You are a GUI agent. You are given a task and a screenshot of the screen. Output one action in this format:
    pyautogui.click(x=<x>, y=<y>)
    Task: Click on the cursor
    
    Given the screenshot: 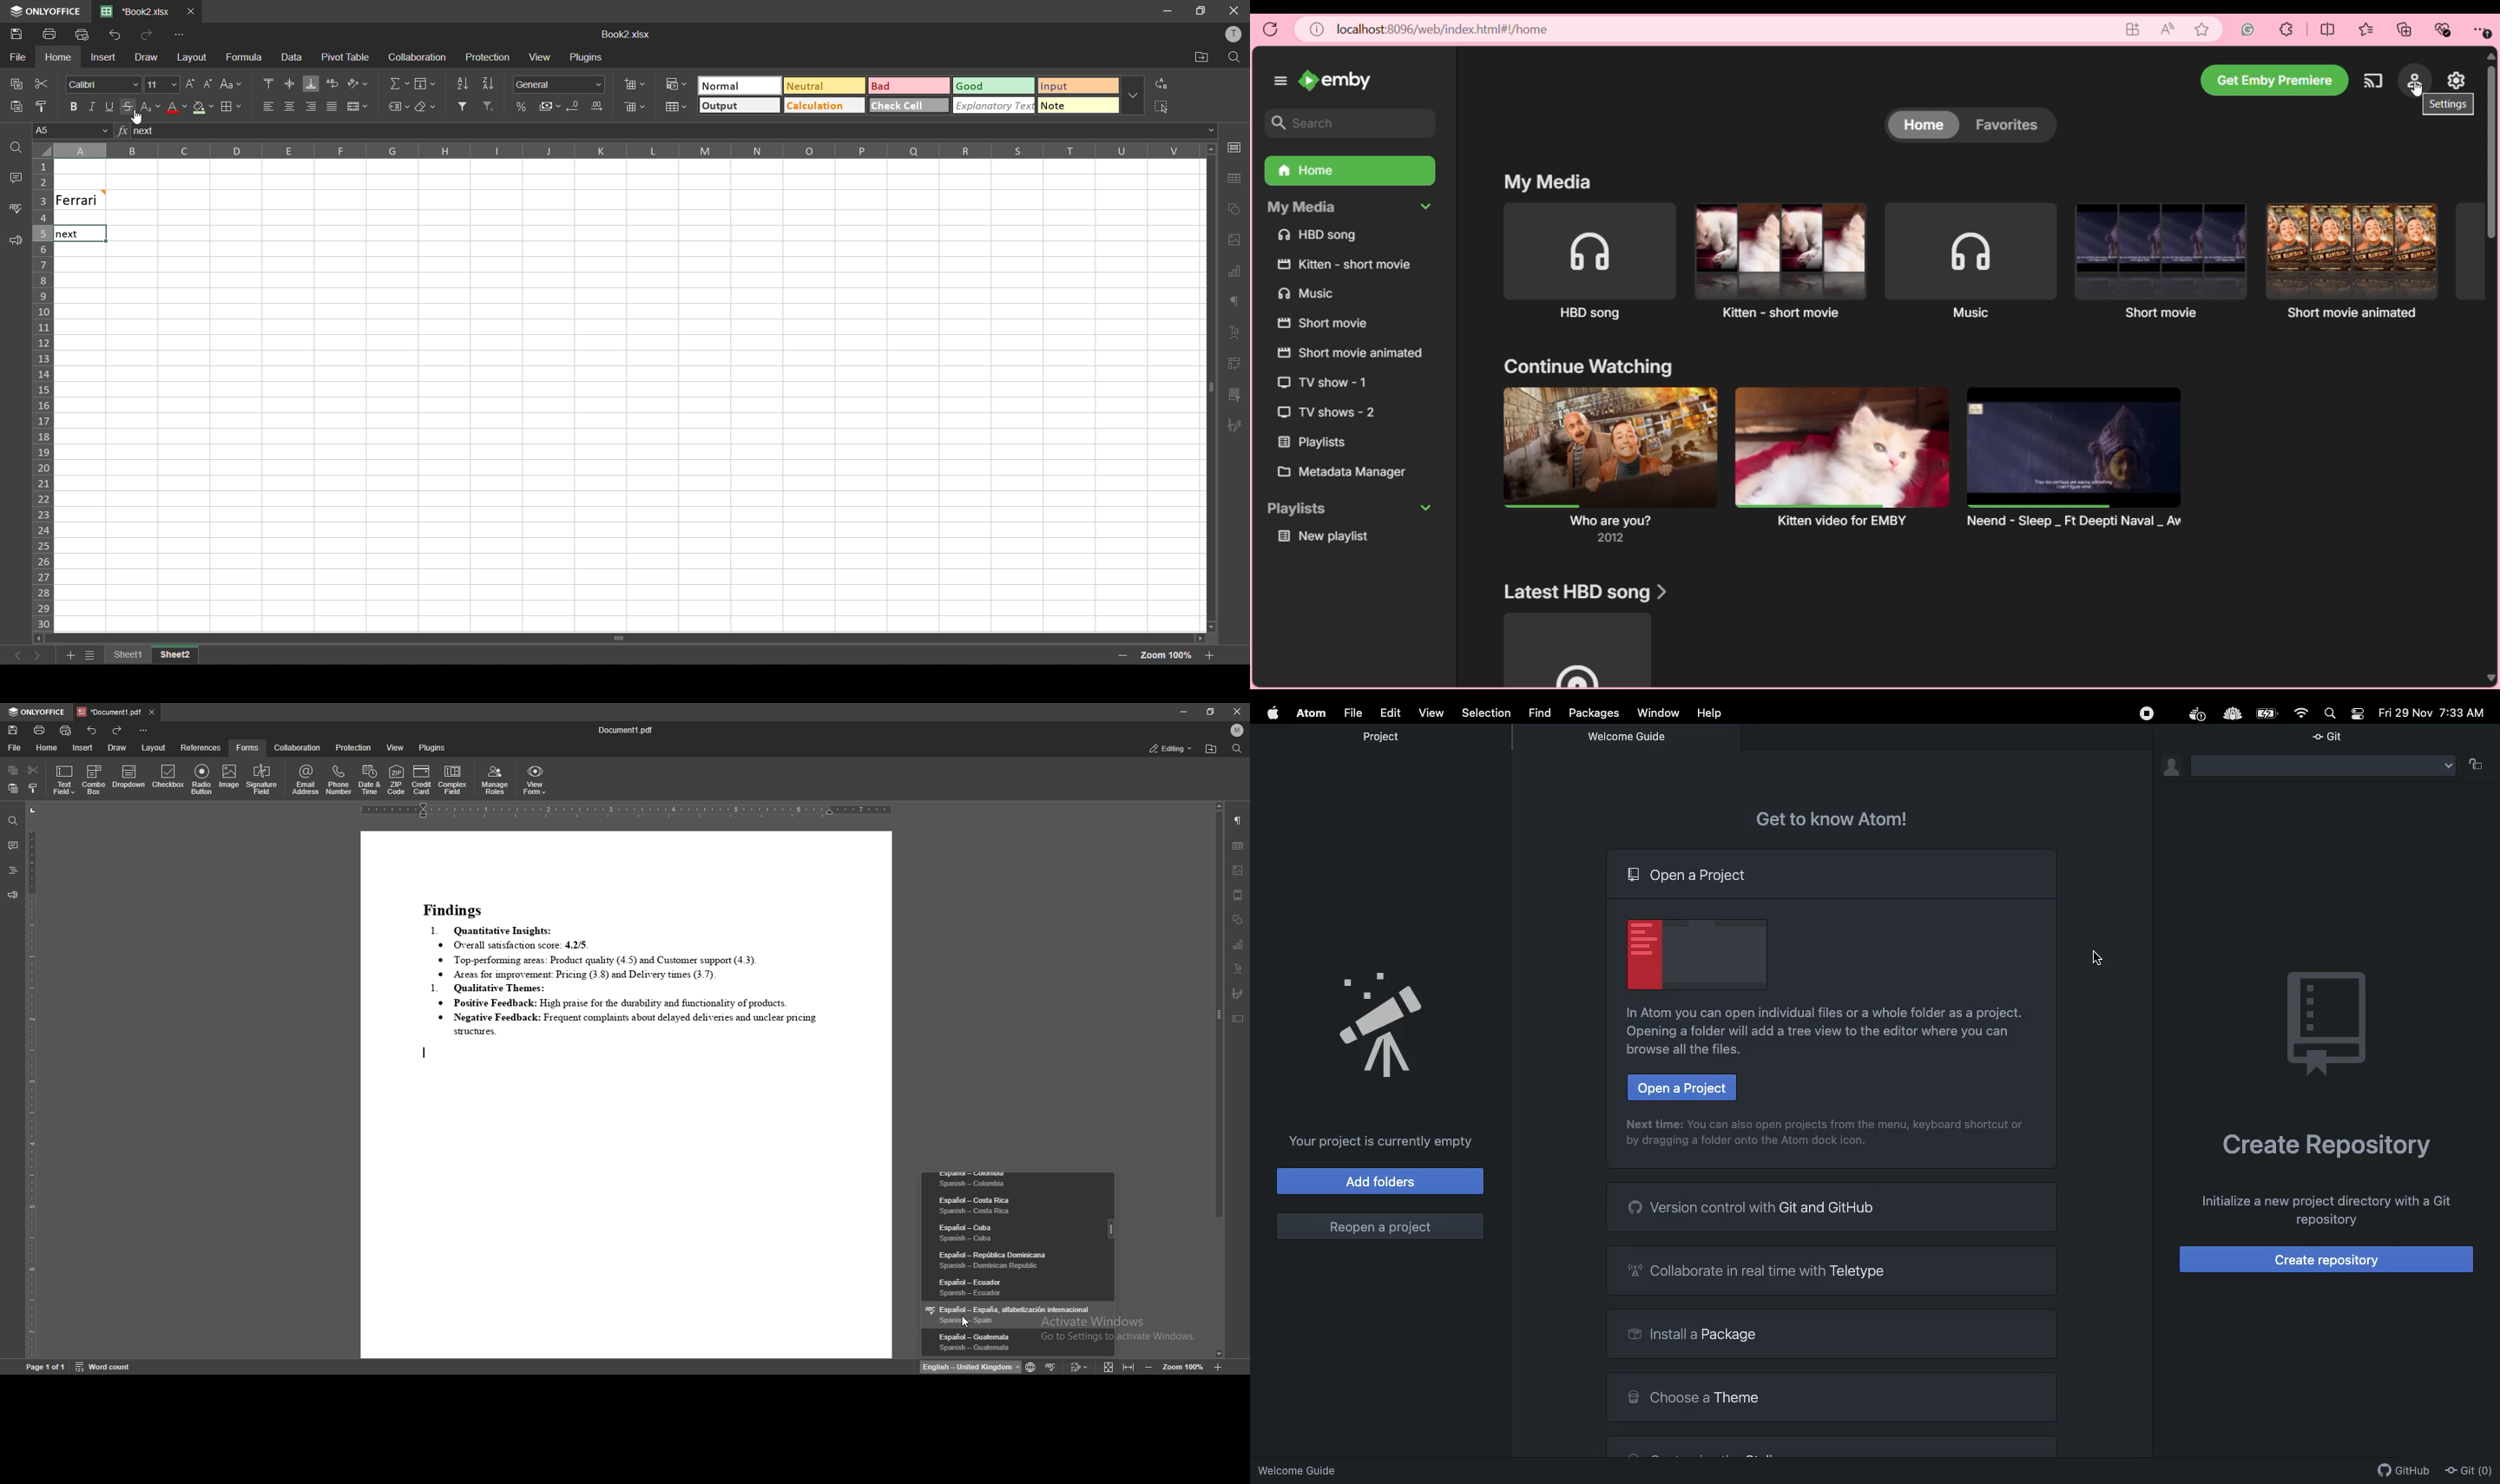 What is the action you would take?
    pyautogui.click(x=2416, y=91)
    